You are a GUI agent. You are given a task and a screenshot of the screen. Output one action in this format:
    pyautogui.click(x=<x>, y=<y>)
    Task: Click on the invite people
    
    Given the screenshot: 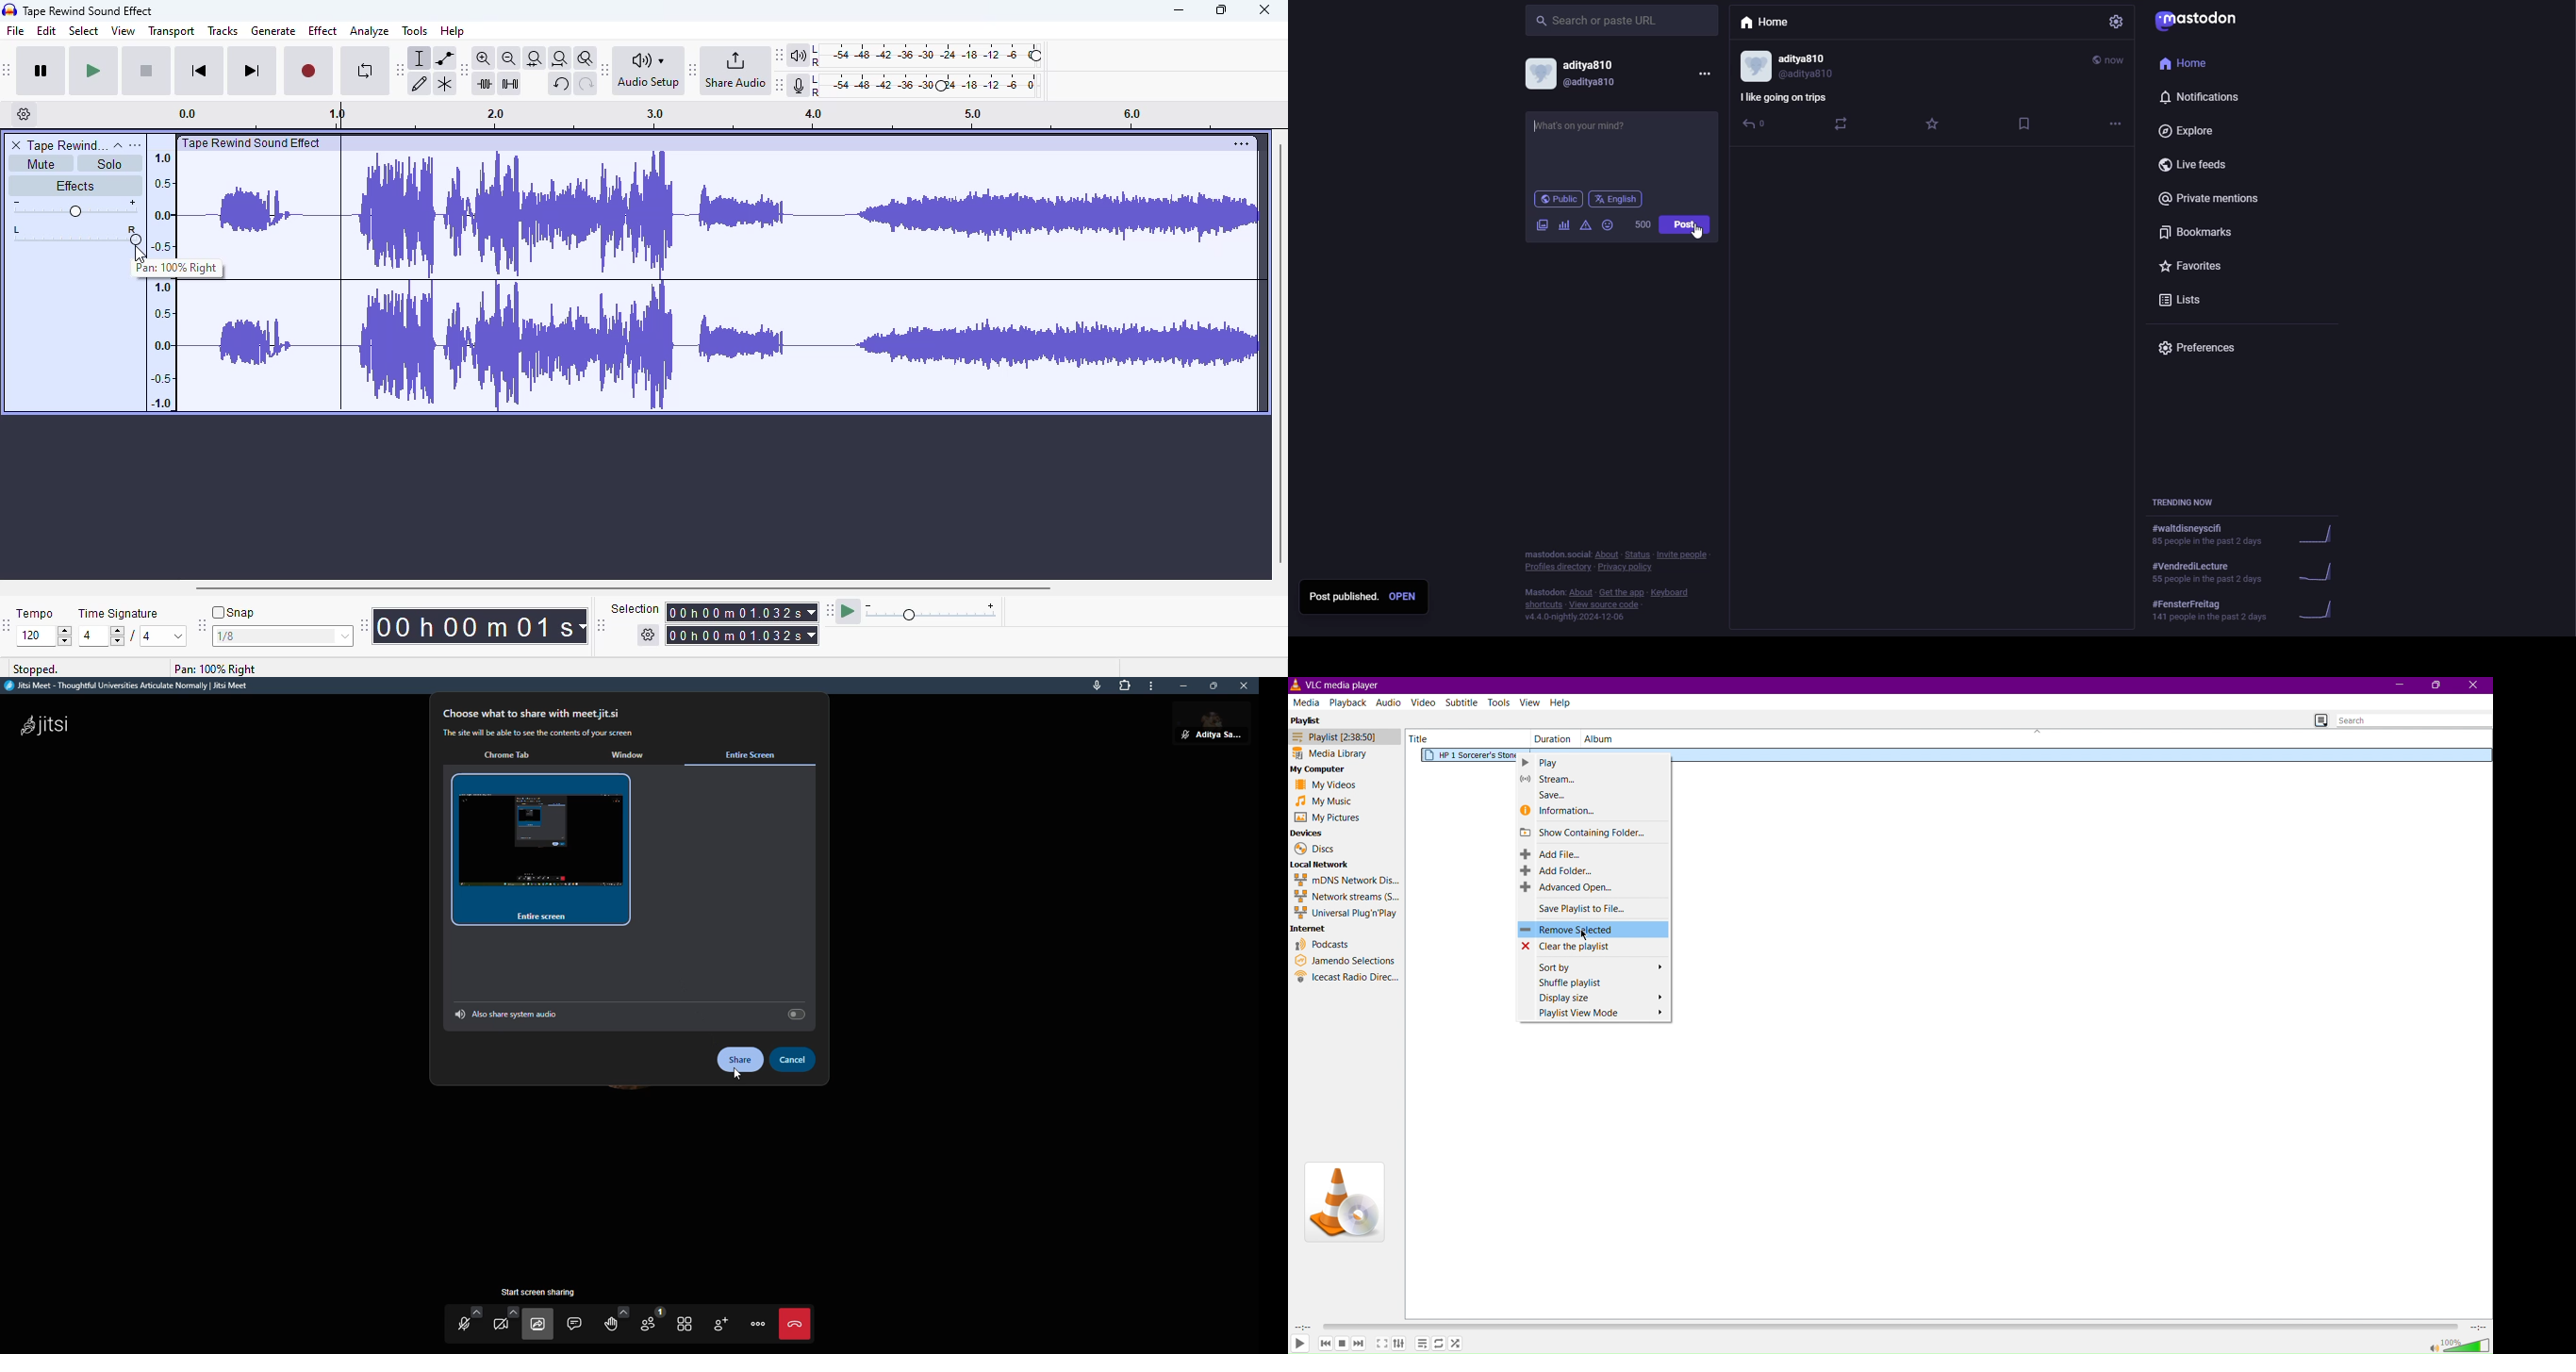 What is the action you would take?
    pyautogui.click(x=722, y=1325)
    